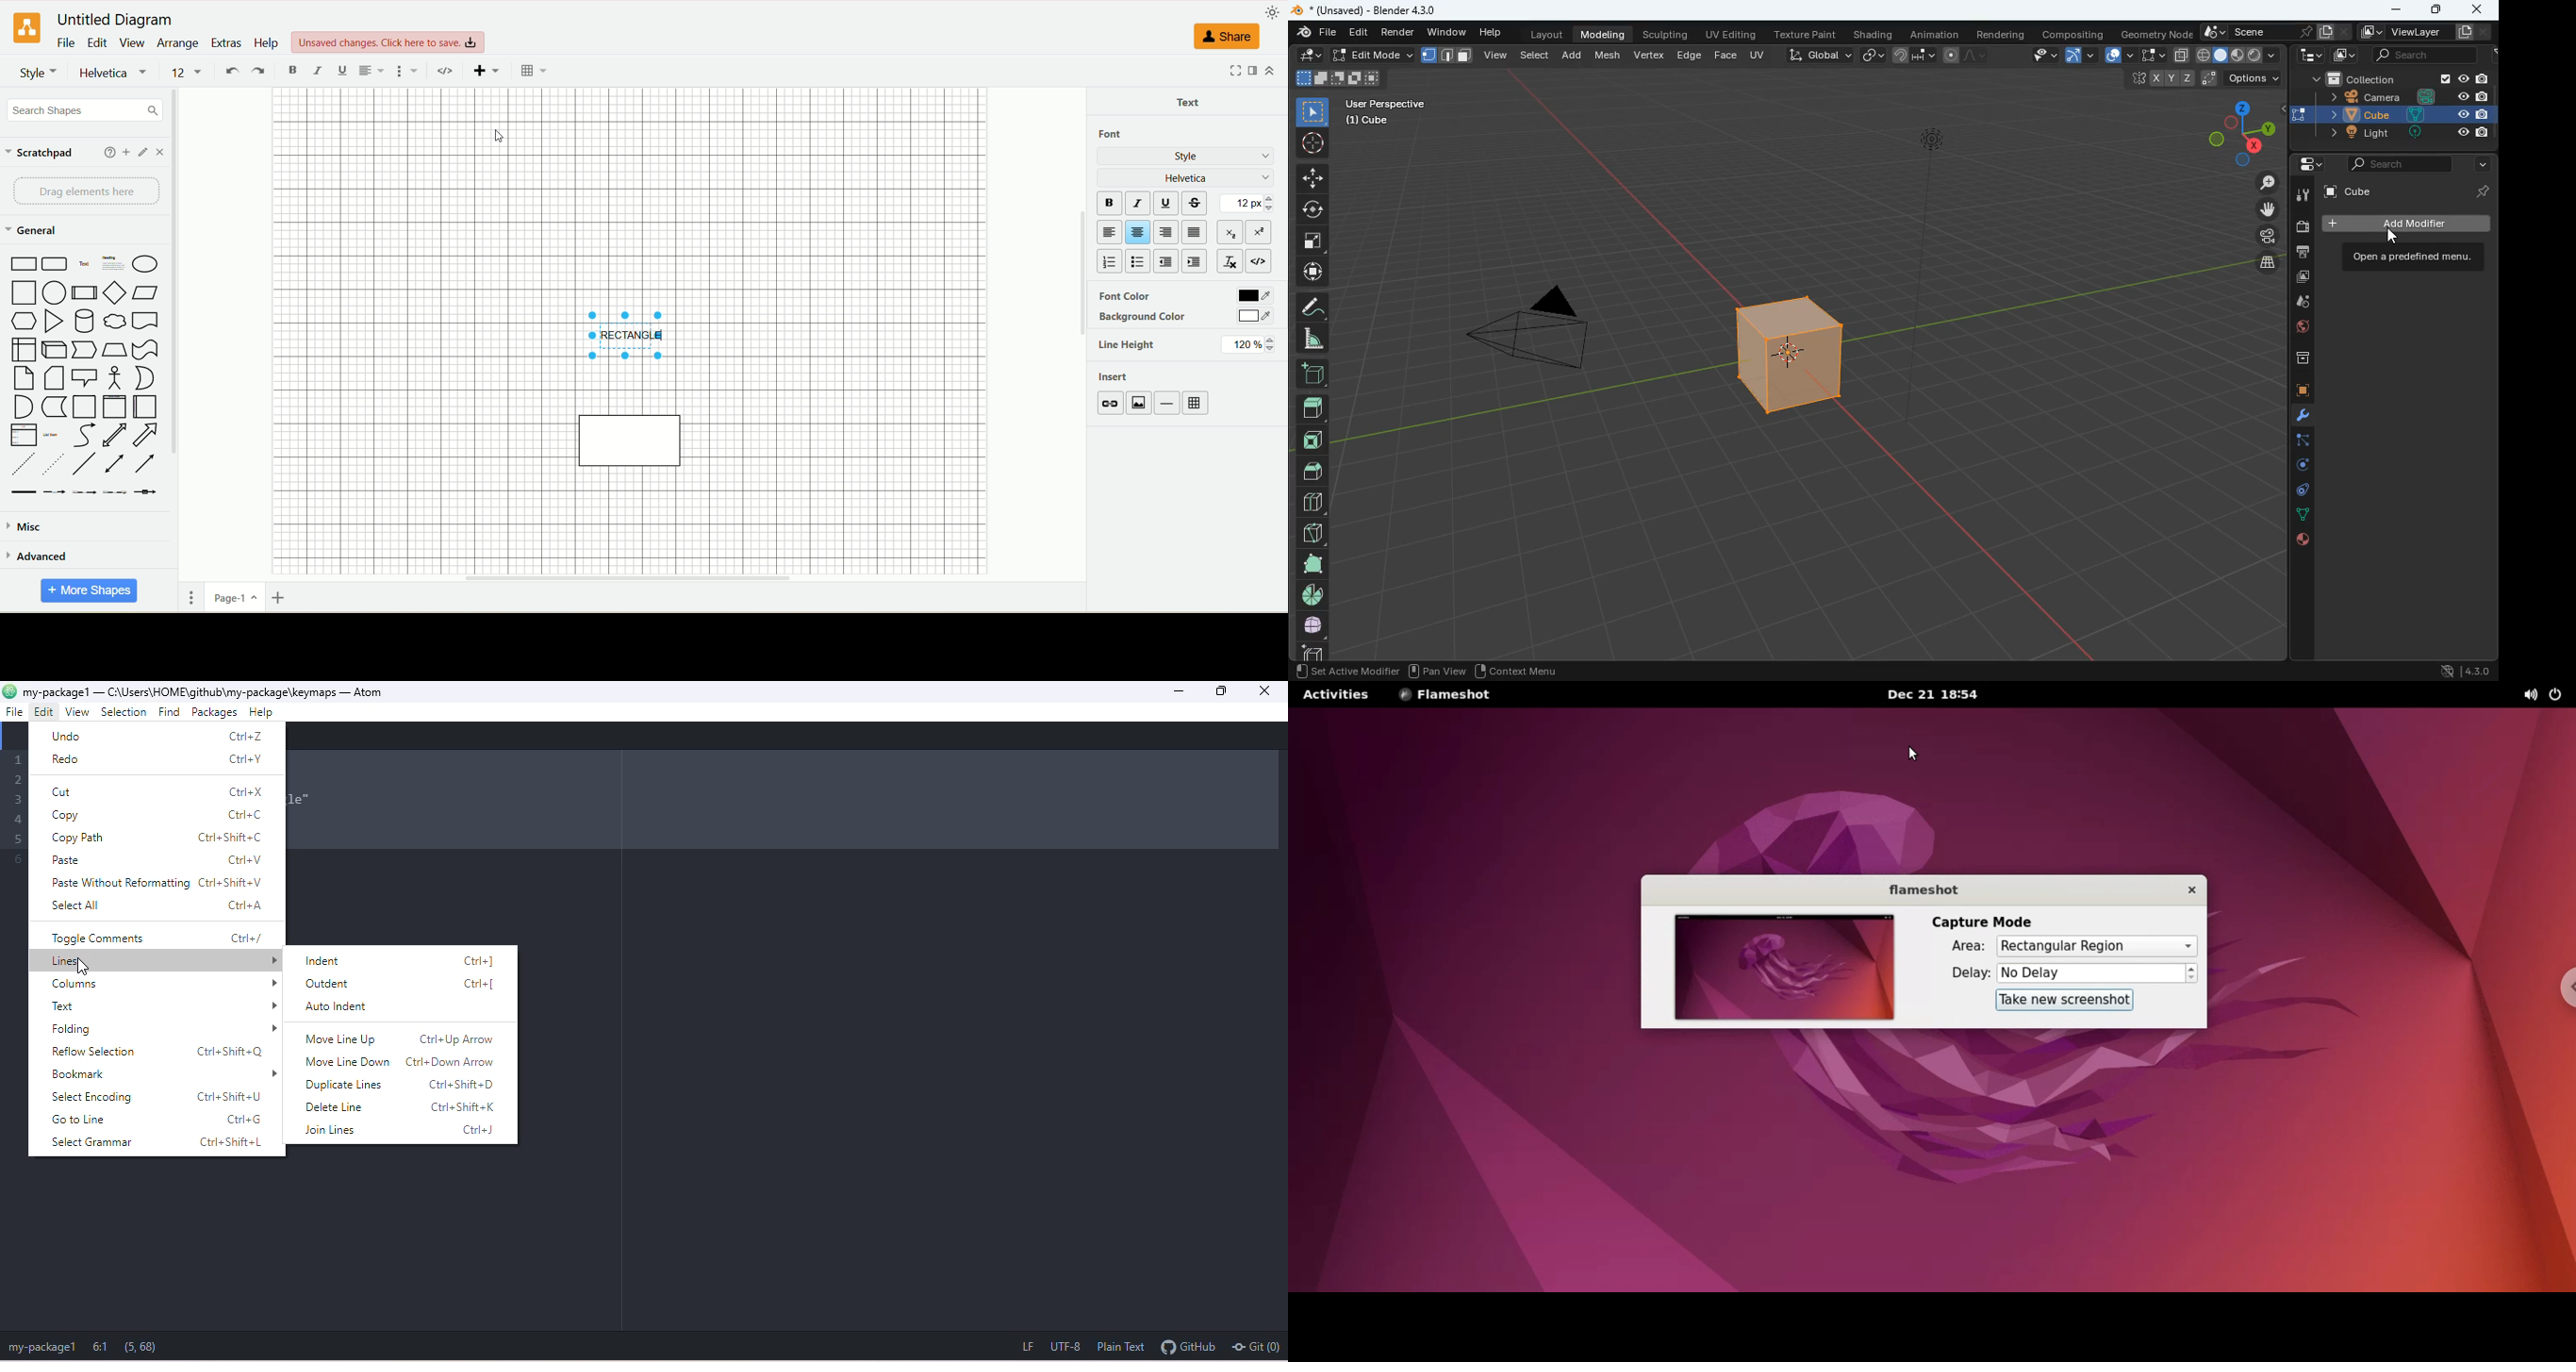 This screenshot has height=1372, width=2576. Describe the element at coordinates (87, 407) in the screenshot. I see `container` at that location.